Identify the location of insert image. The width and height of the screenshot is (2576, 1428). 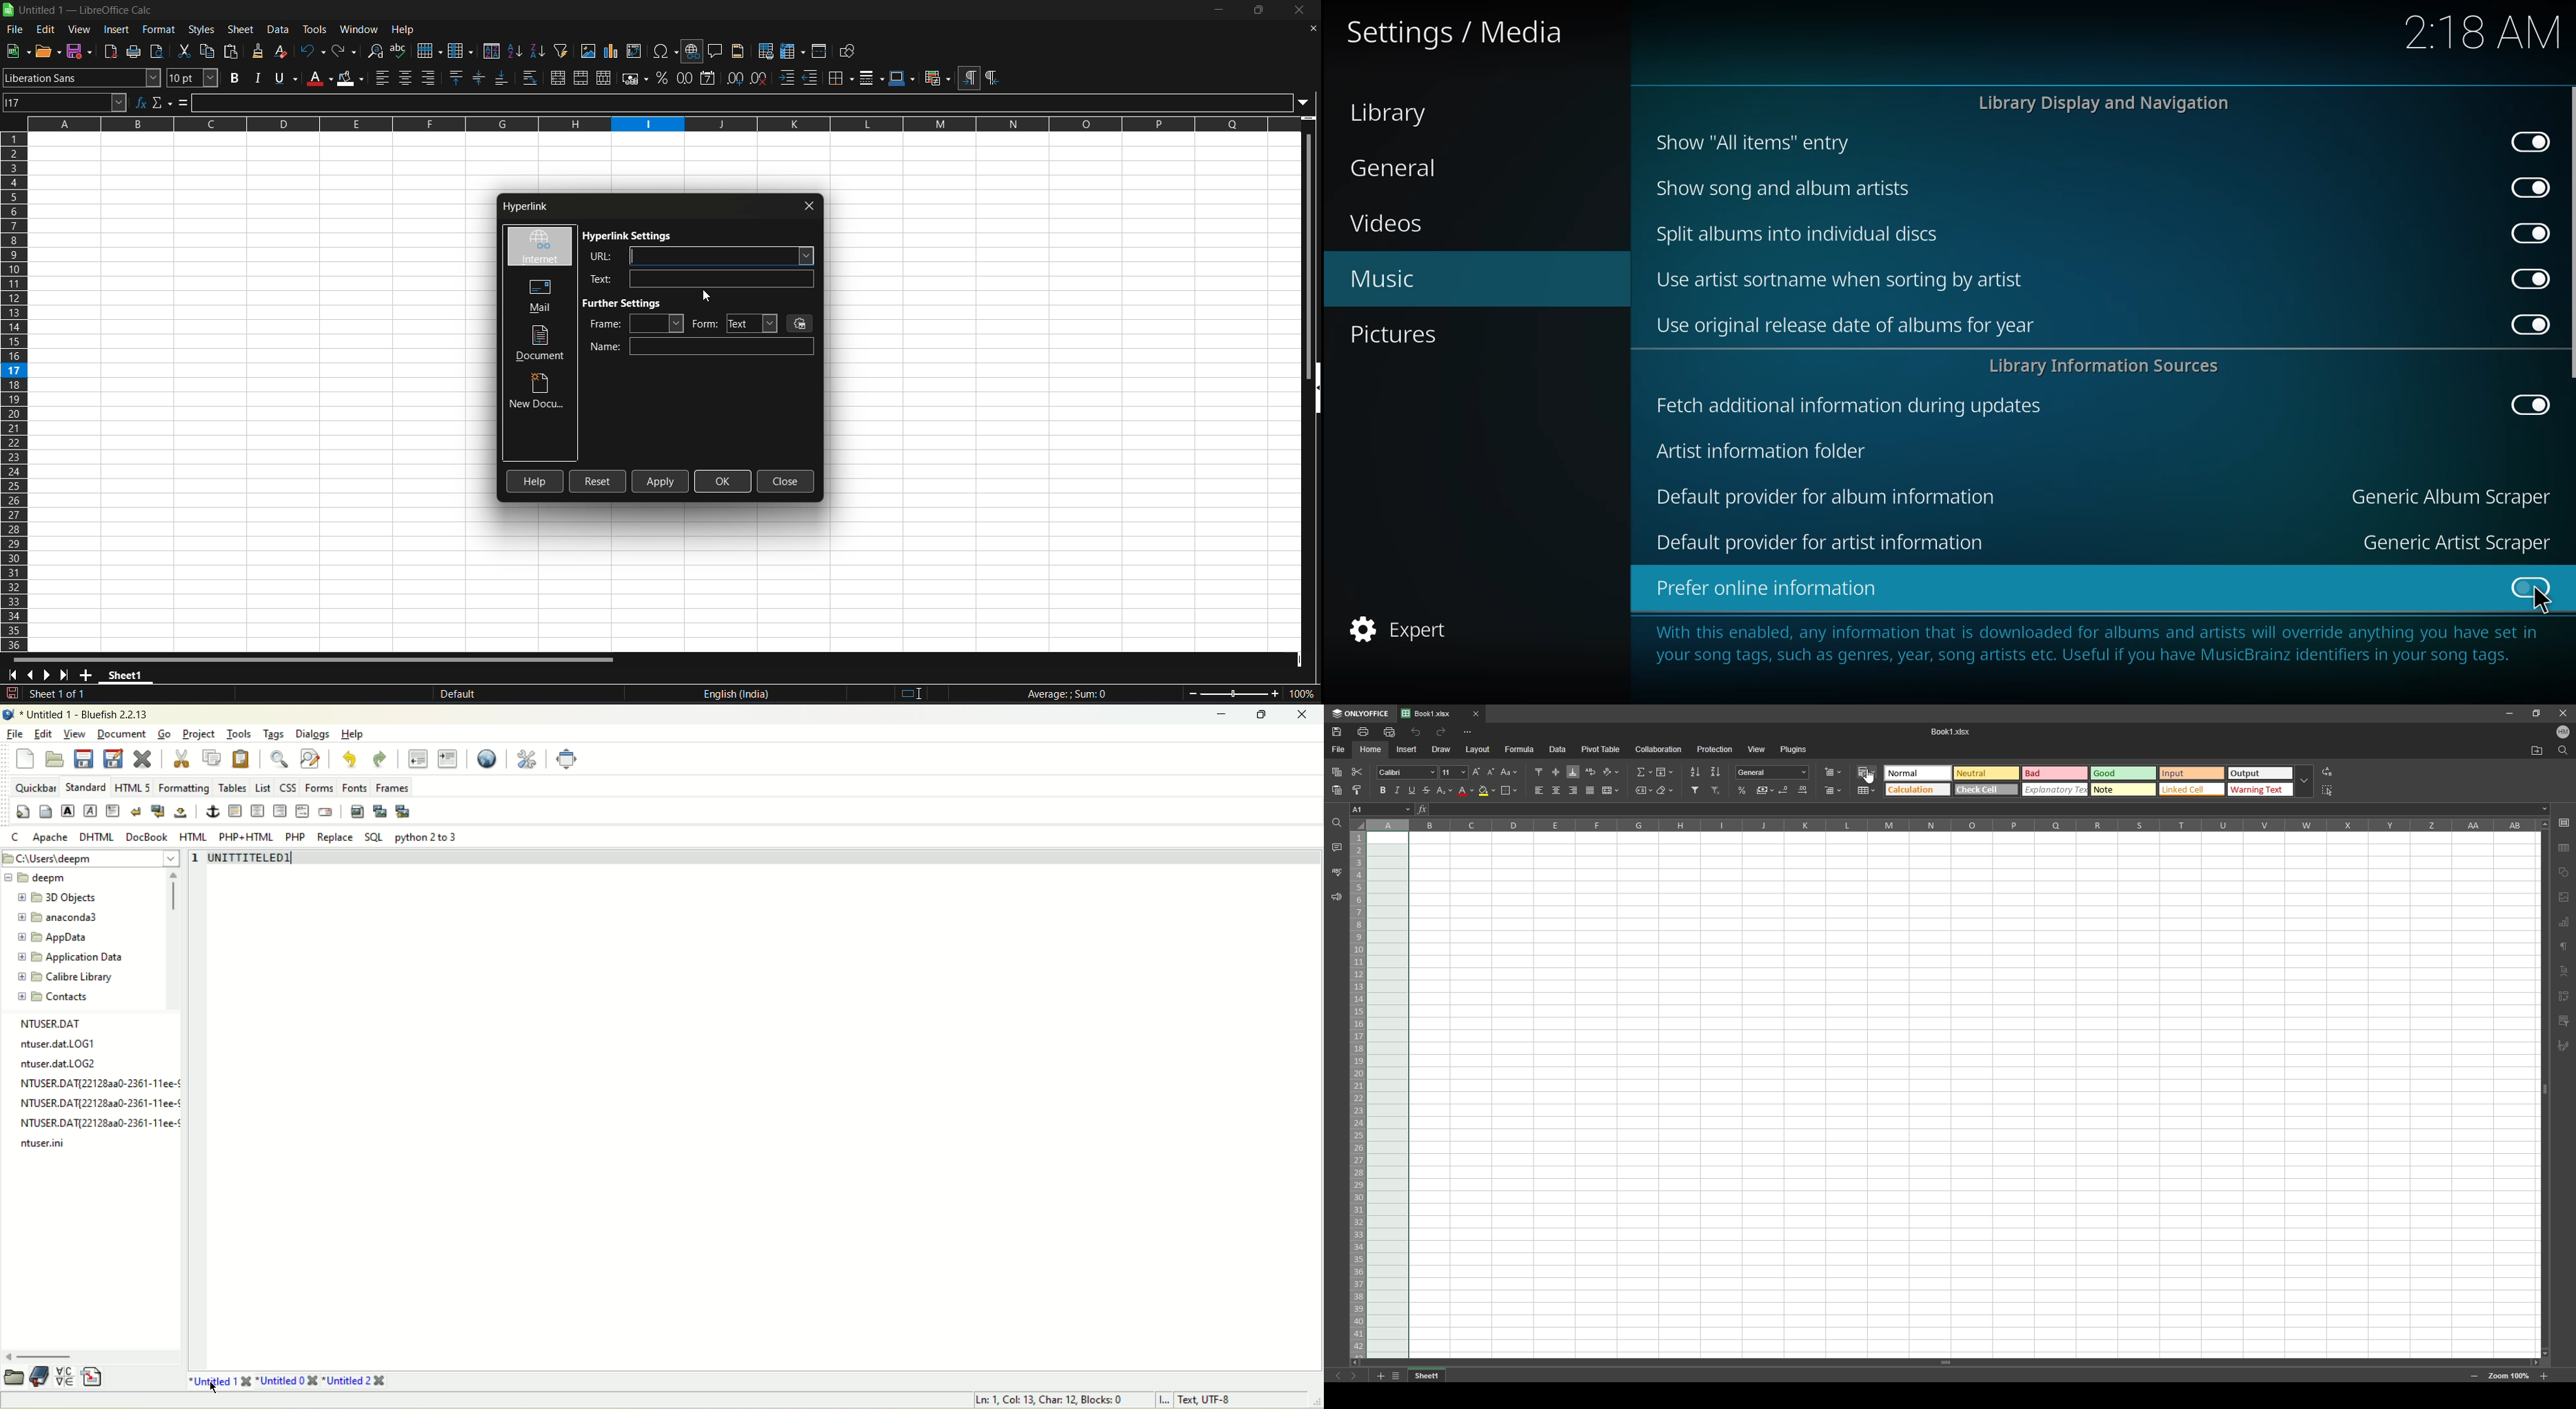
(356, 812).